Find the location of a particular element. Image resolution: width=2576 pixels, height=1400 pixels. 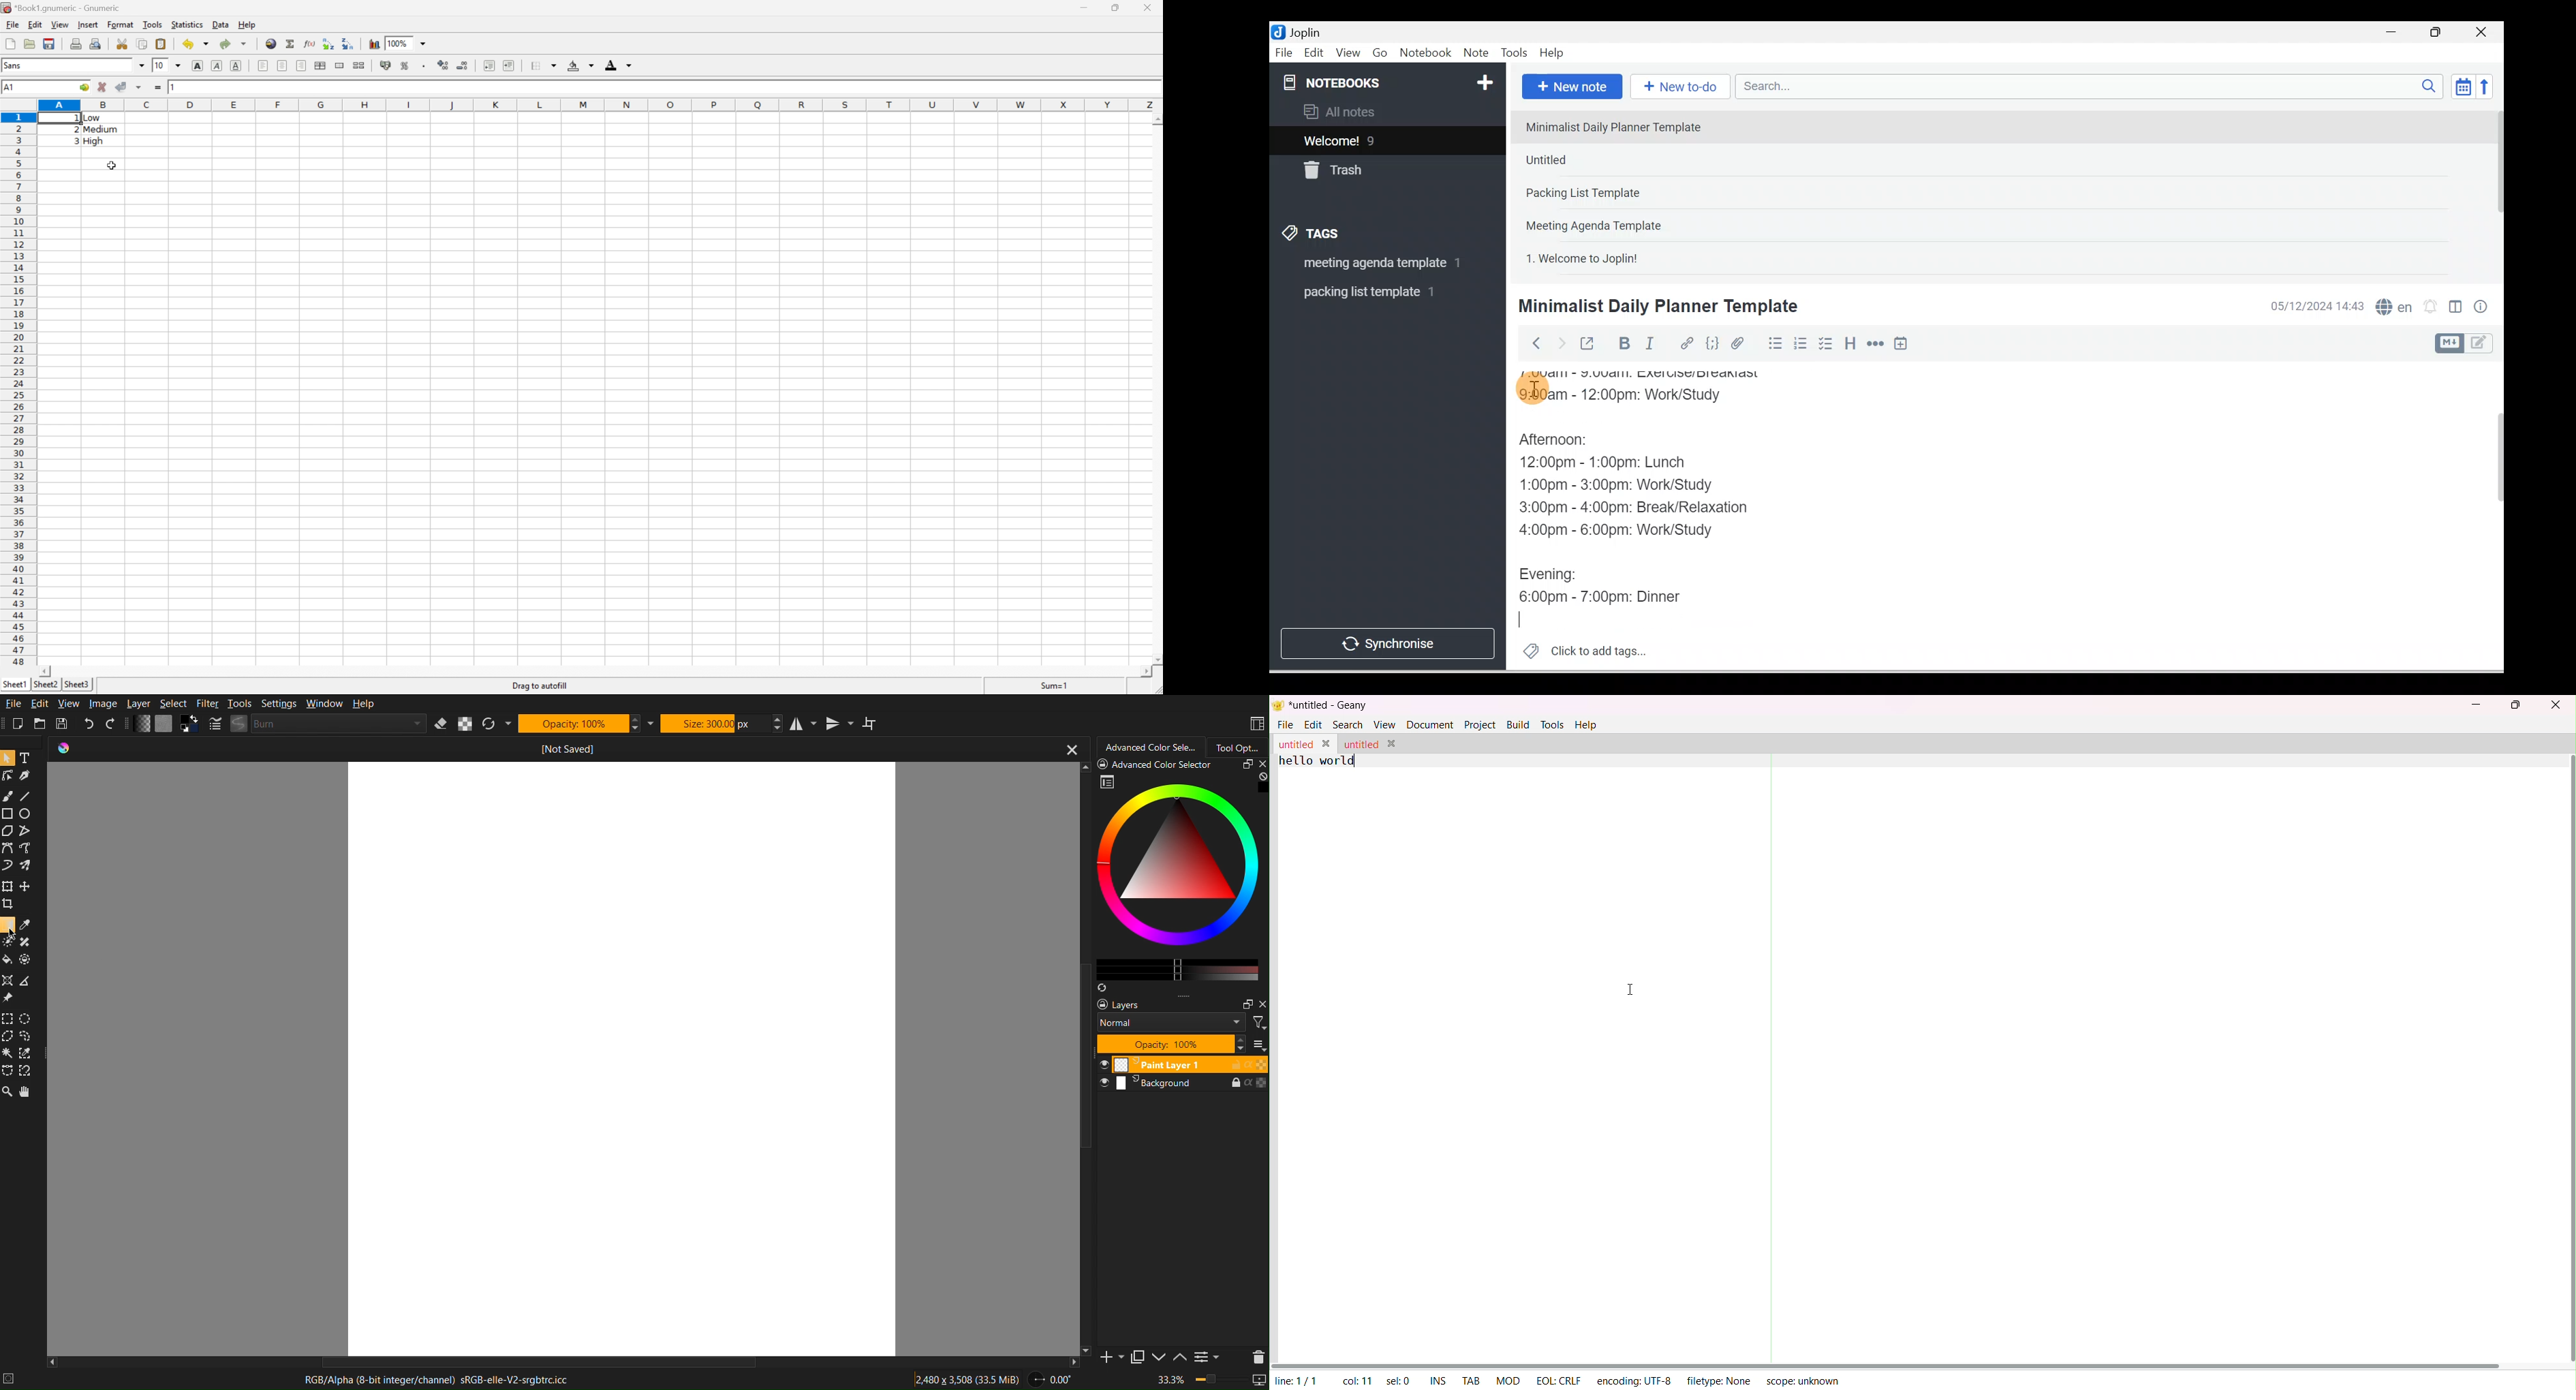

Bold is located at coordinates (1623, 344).